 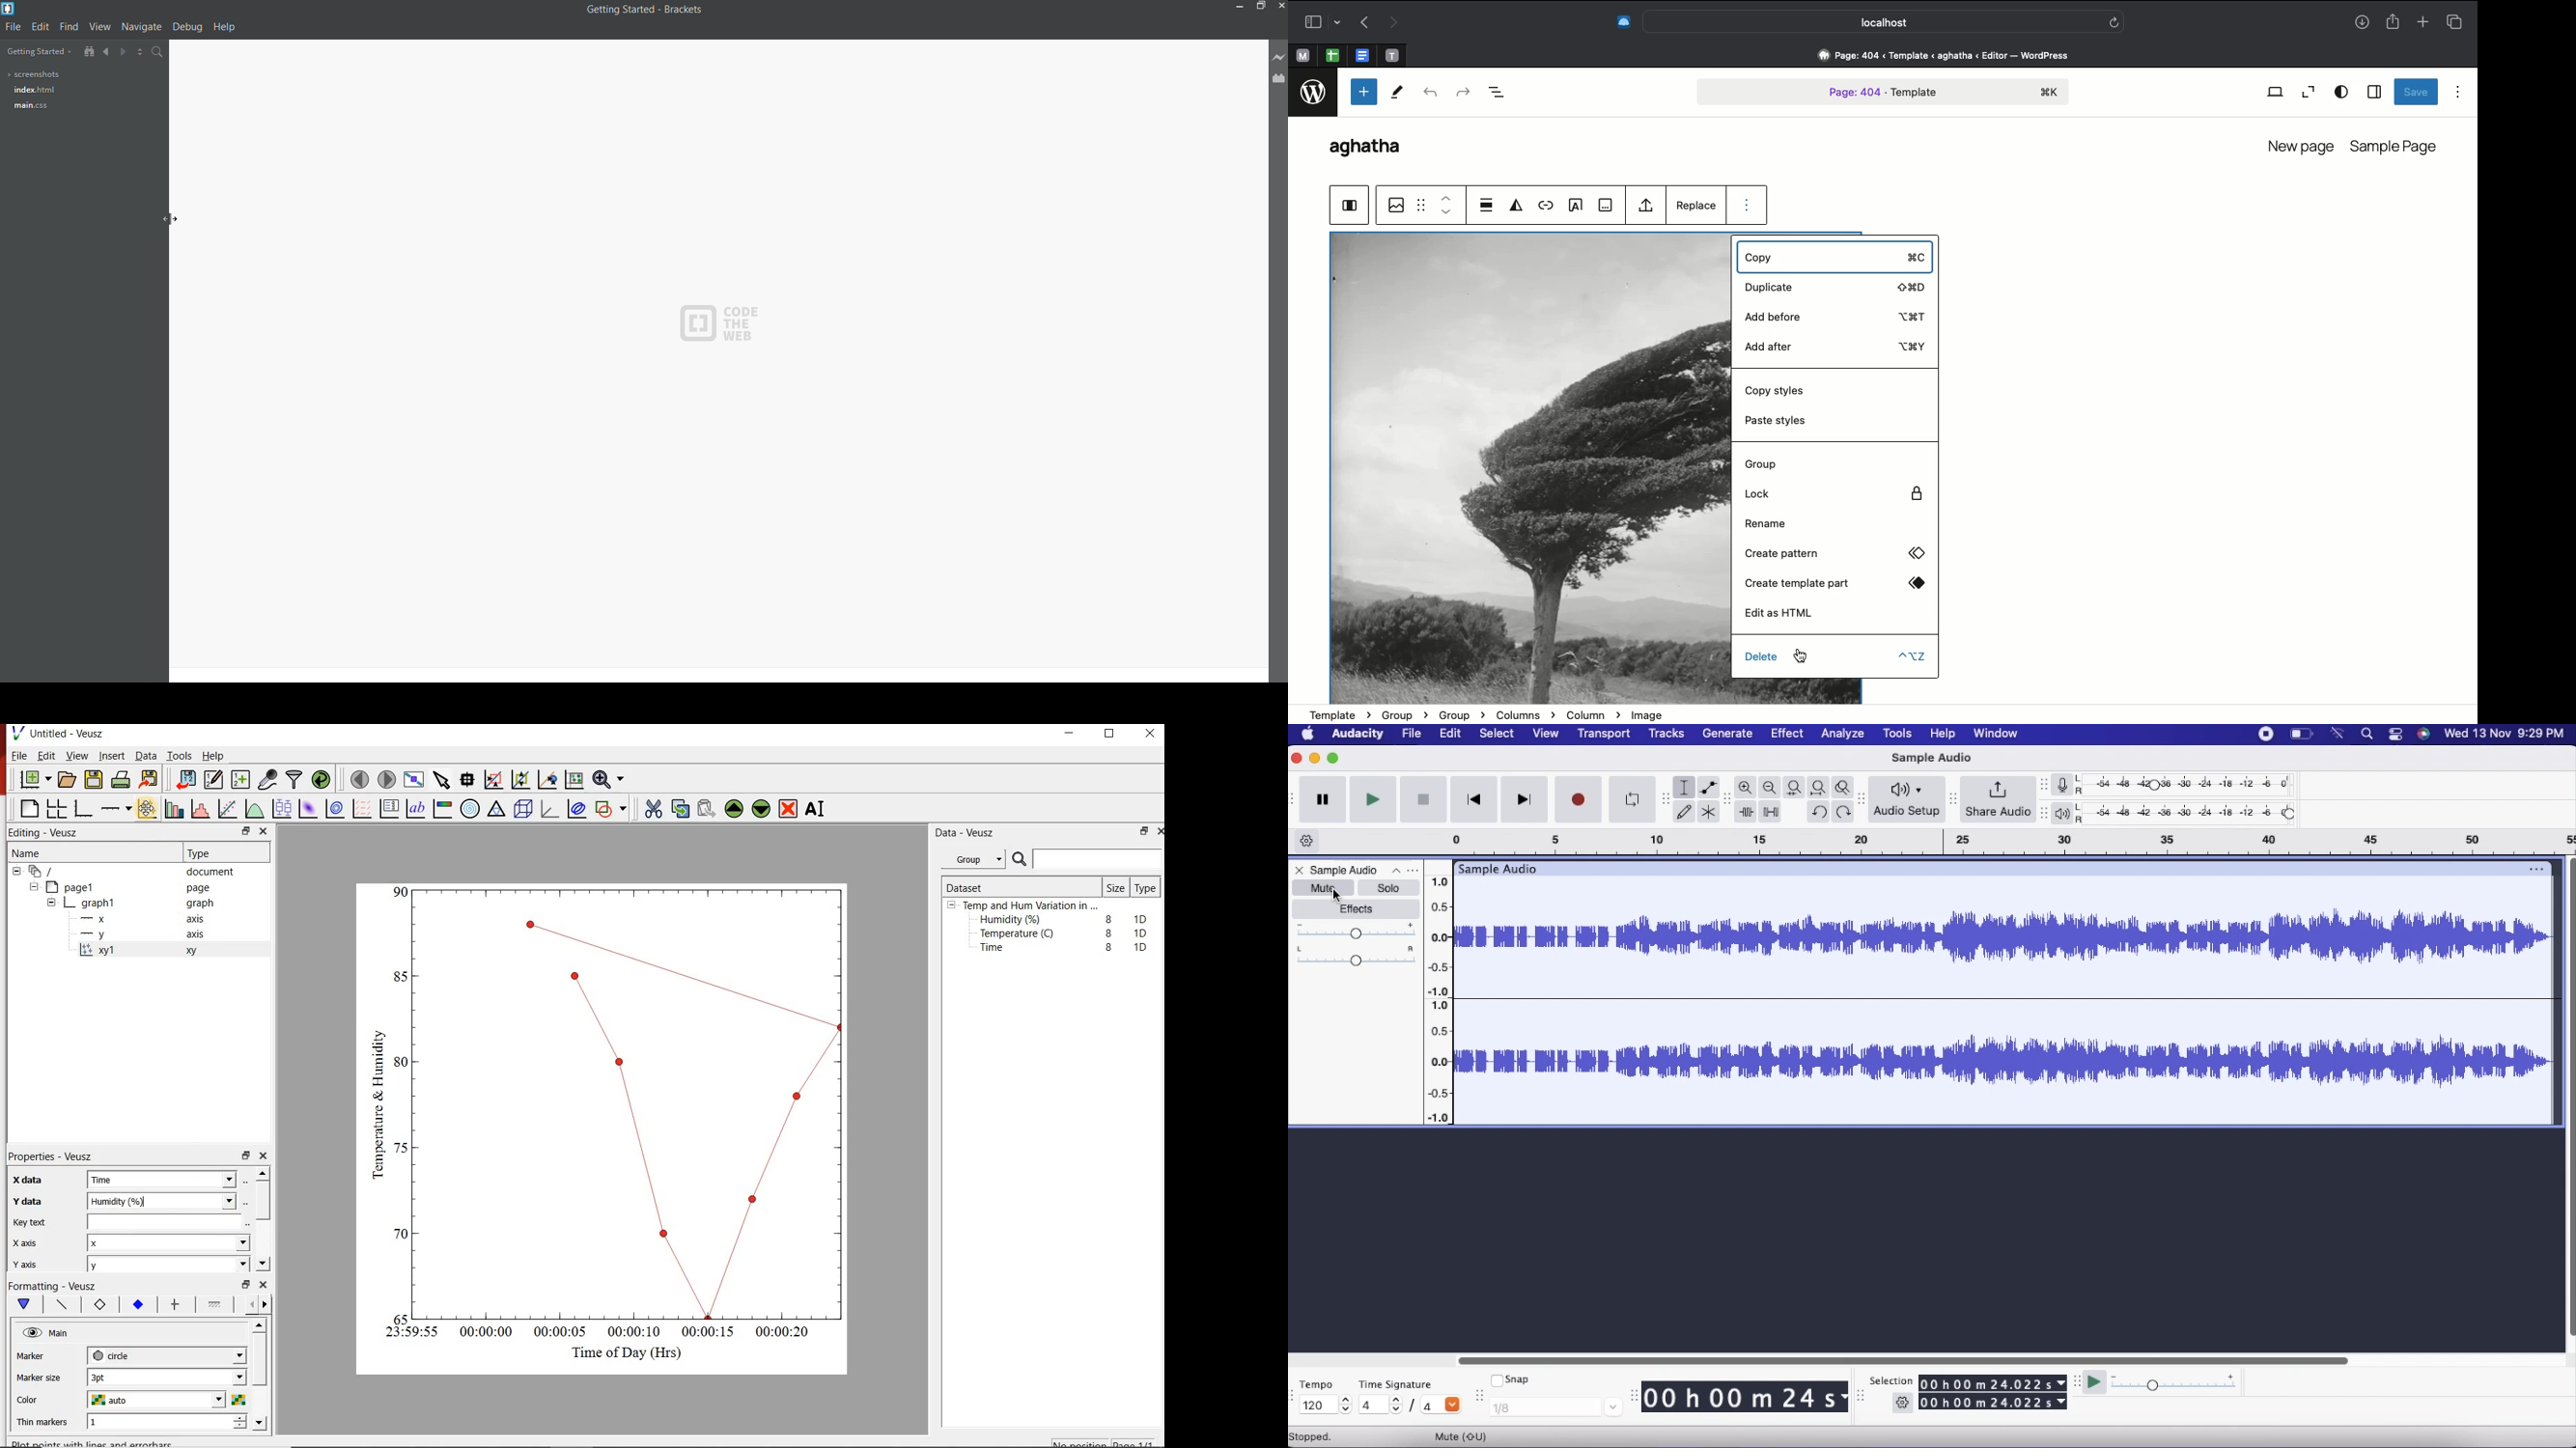 What do you see at coordinates (2343, 93) in the screenshot?
I see `View options` at bounding box center [2343, 93].